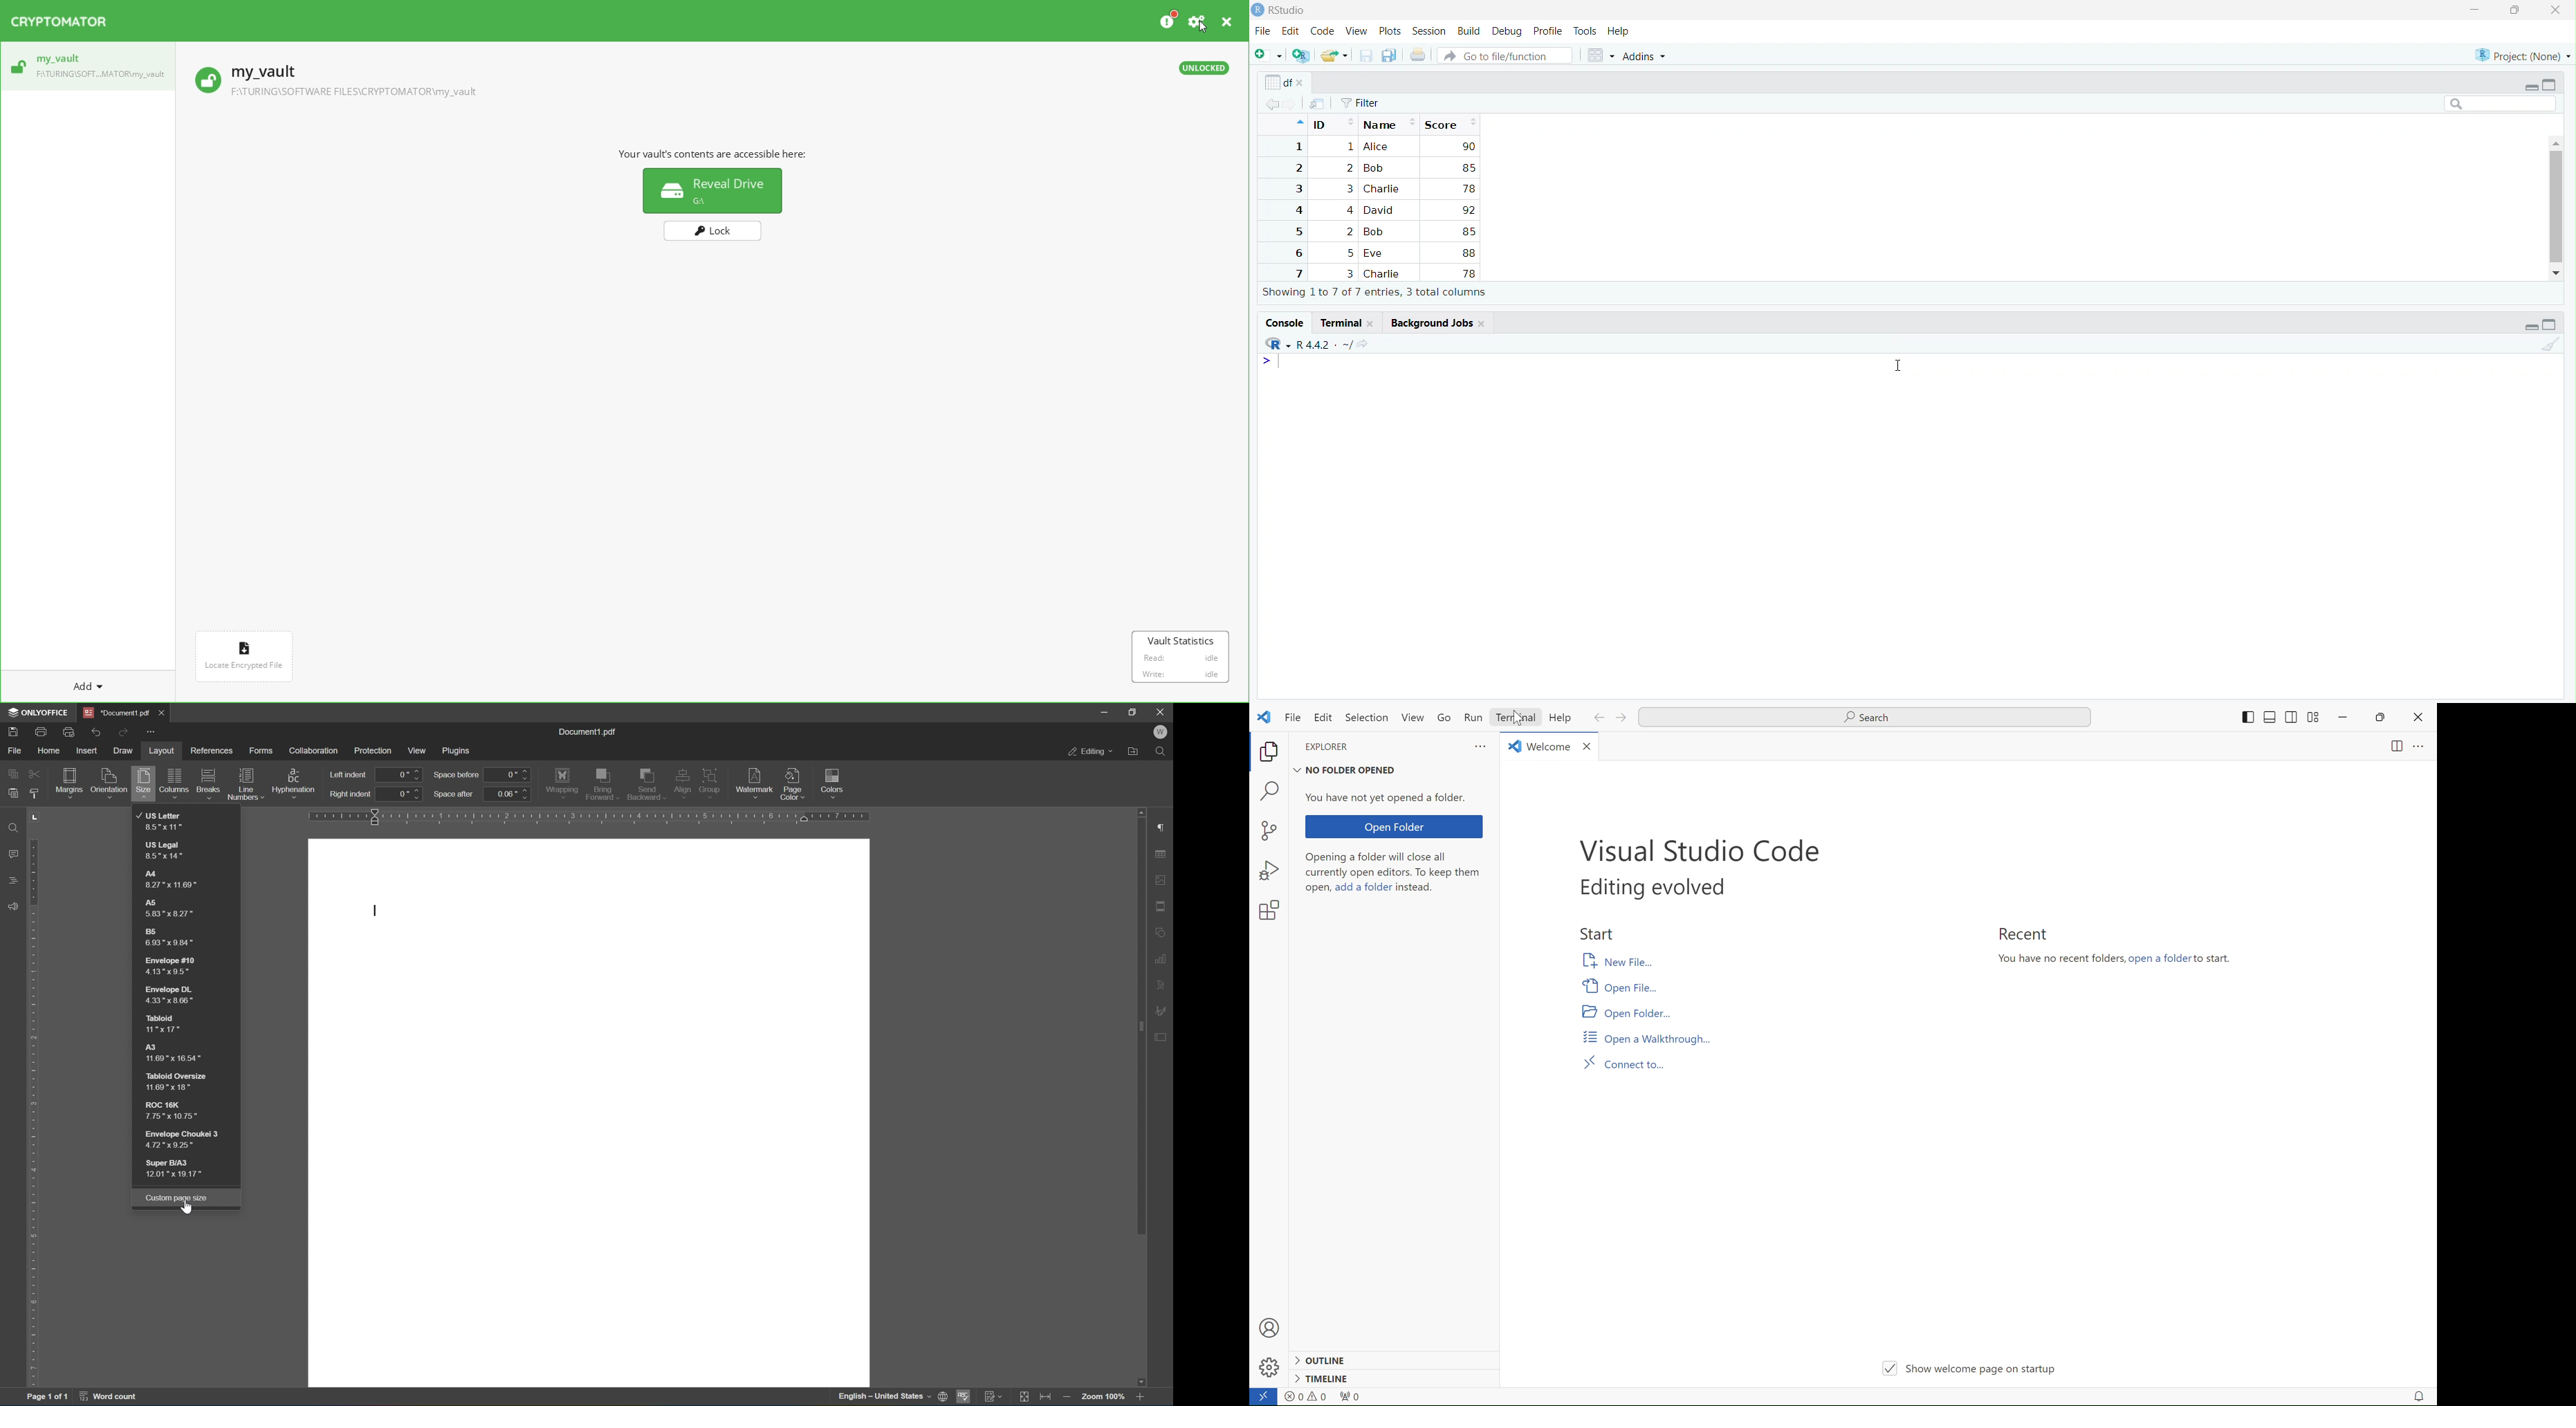  What do you see at coordinates (1895, 367) in the screenshot?
I see `cursor` at bounding box center [1895, 367].